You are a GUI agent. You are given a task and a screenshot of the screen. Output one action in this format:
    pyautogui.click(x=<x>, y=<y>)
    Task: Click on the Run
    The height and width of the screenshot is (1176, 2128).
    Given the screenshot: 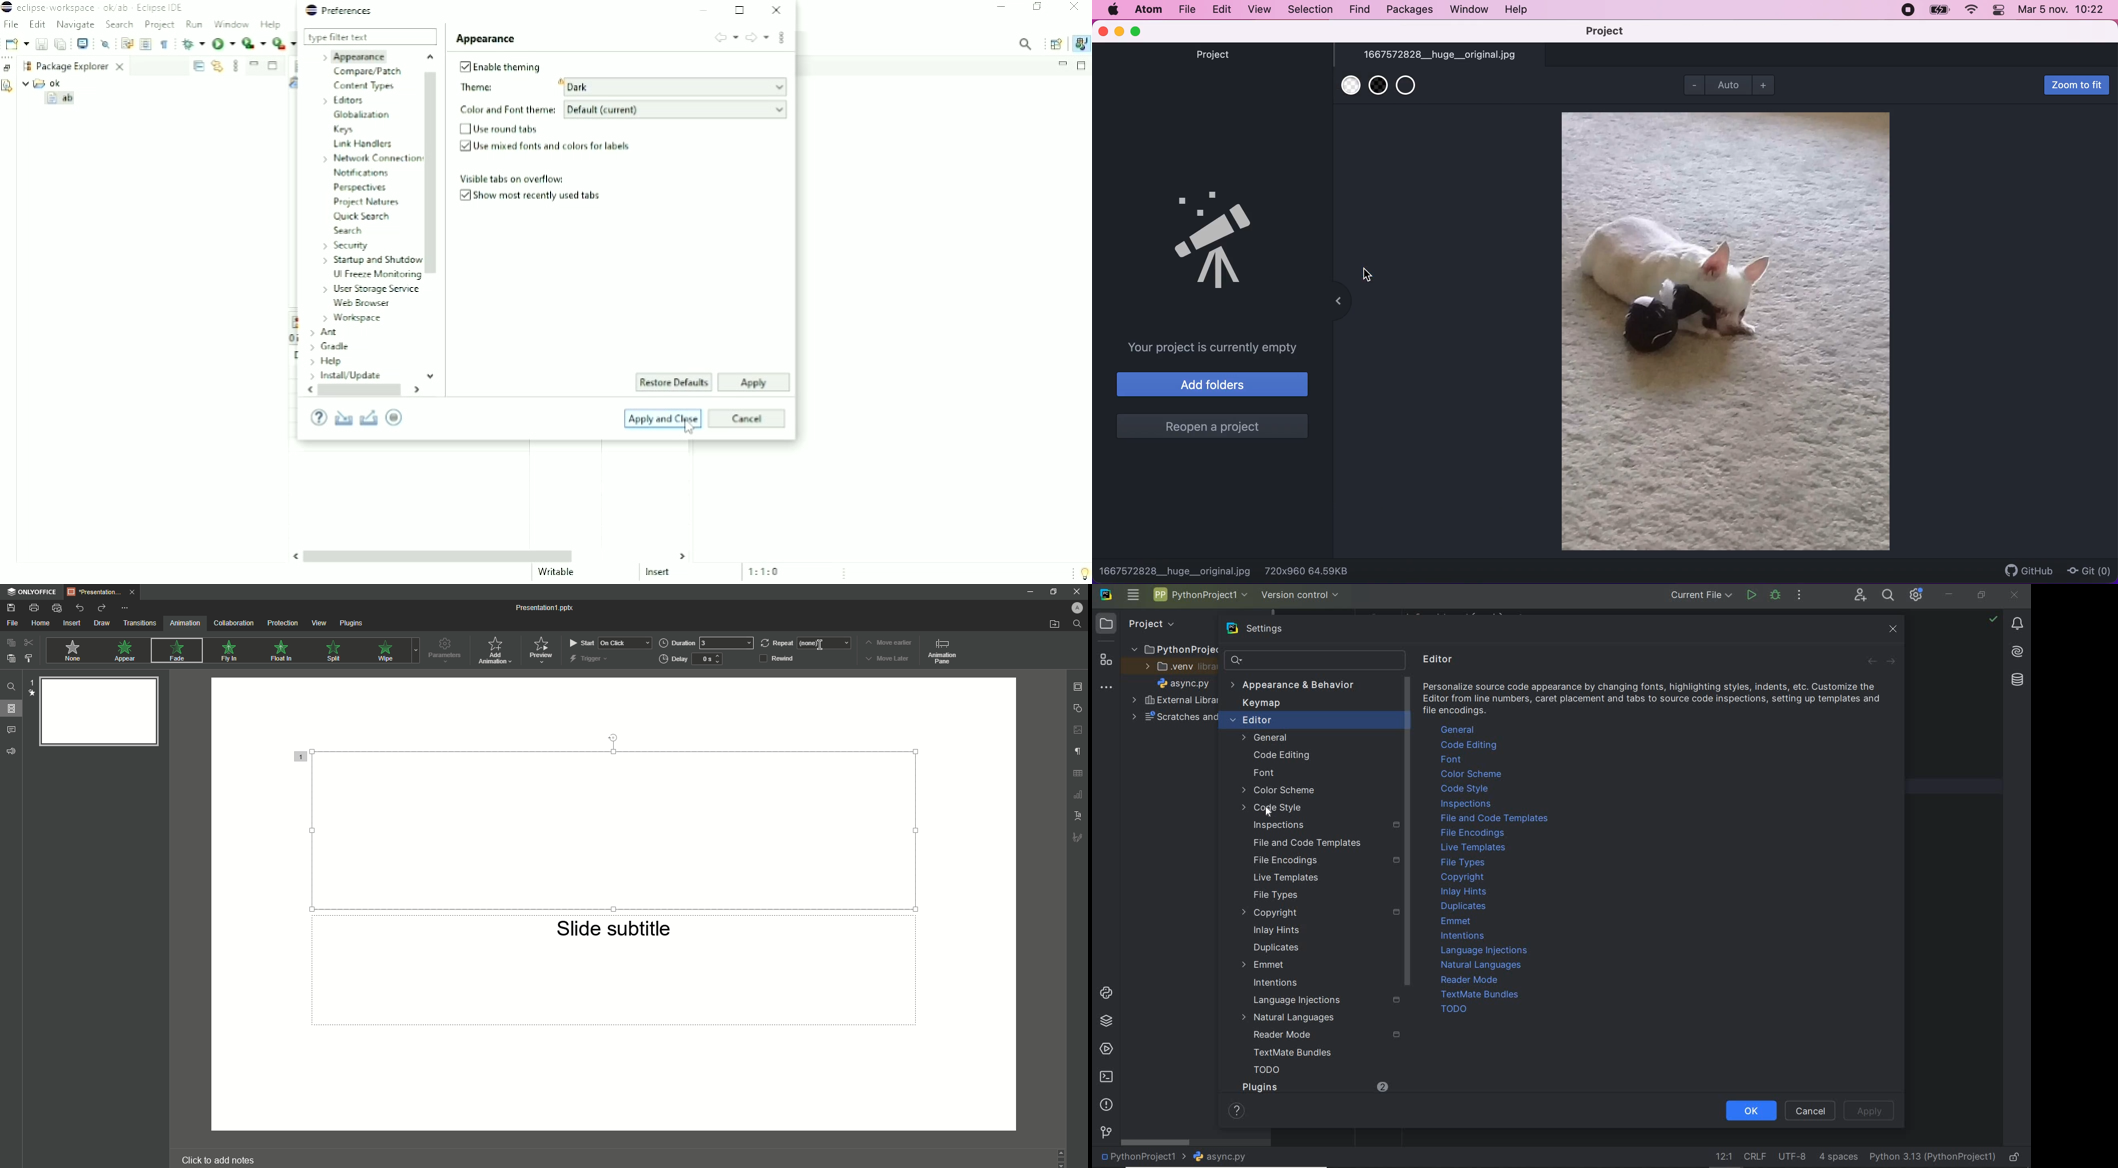 What is the action you would take?
    pyautogui.click(x=224, y=45)
    